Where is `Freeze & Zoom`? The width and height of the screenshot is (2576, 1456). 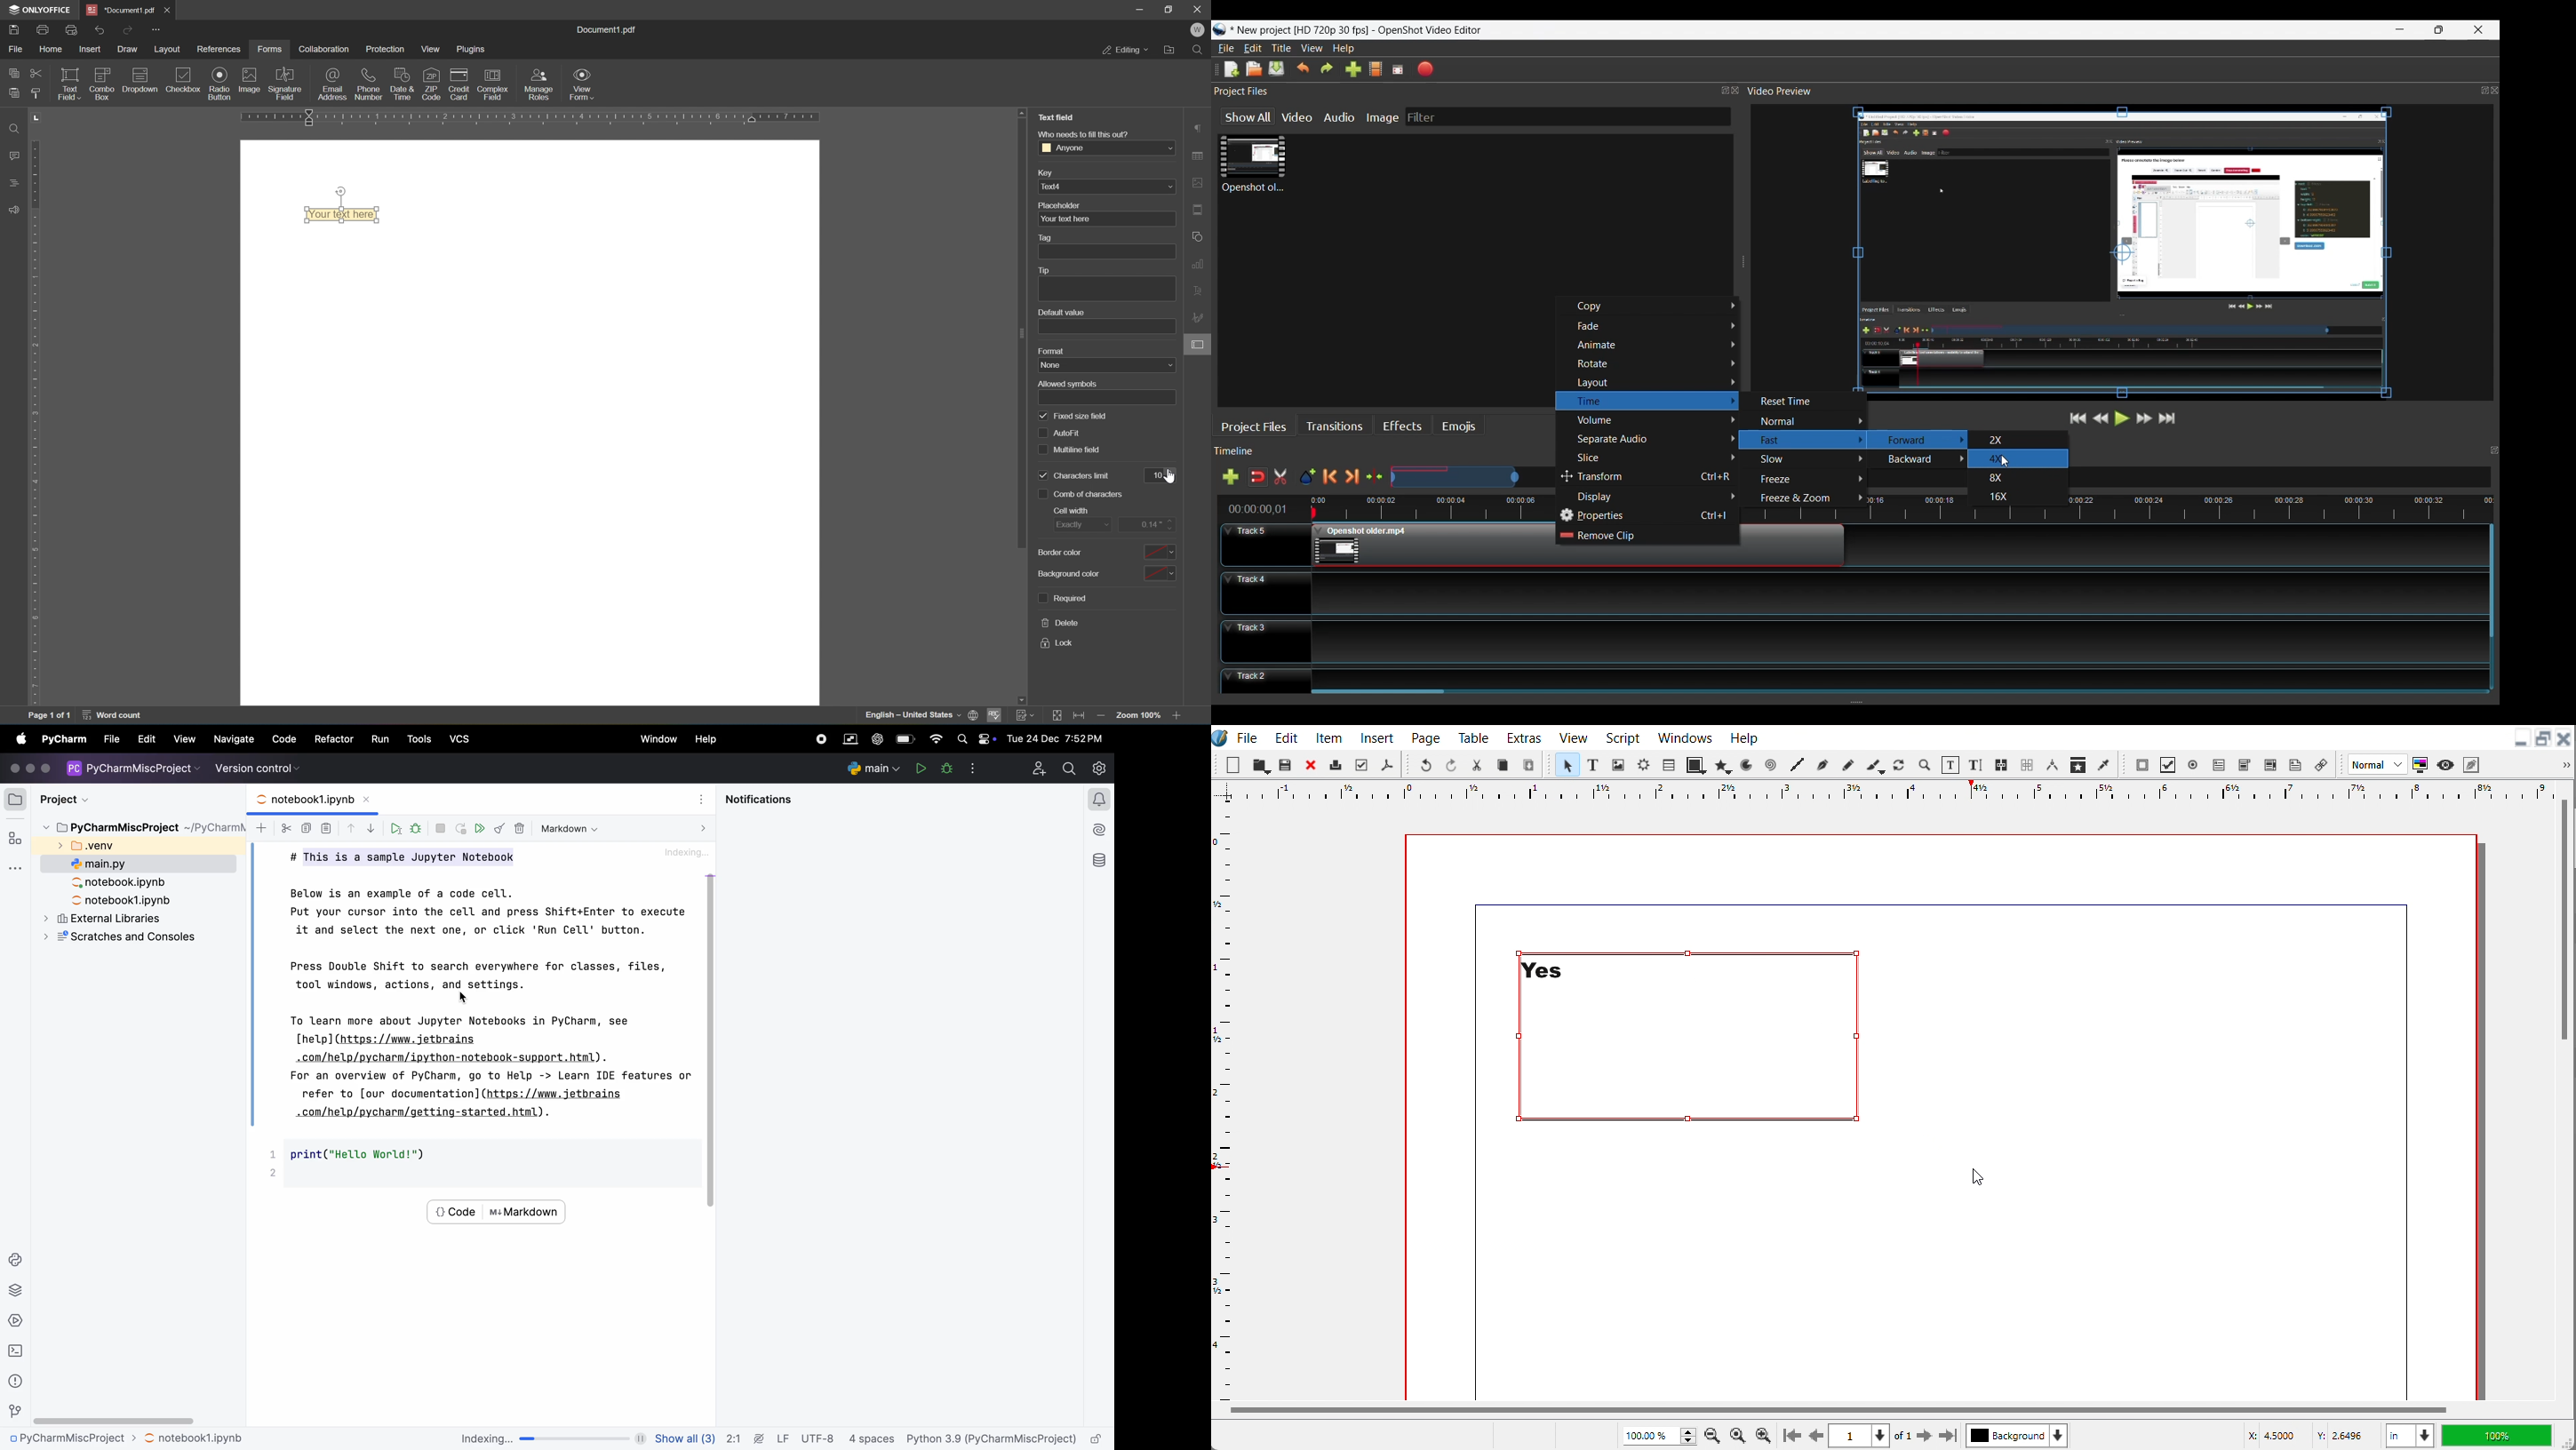
Freeze & Zoom is located at coordinates (1807, 499).